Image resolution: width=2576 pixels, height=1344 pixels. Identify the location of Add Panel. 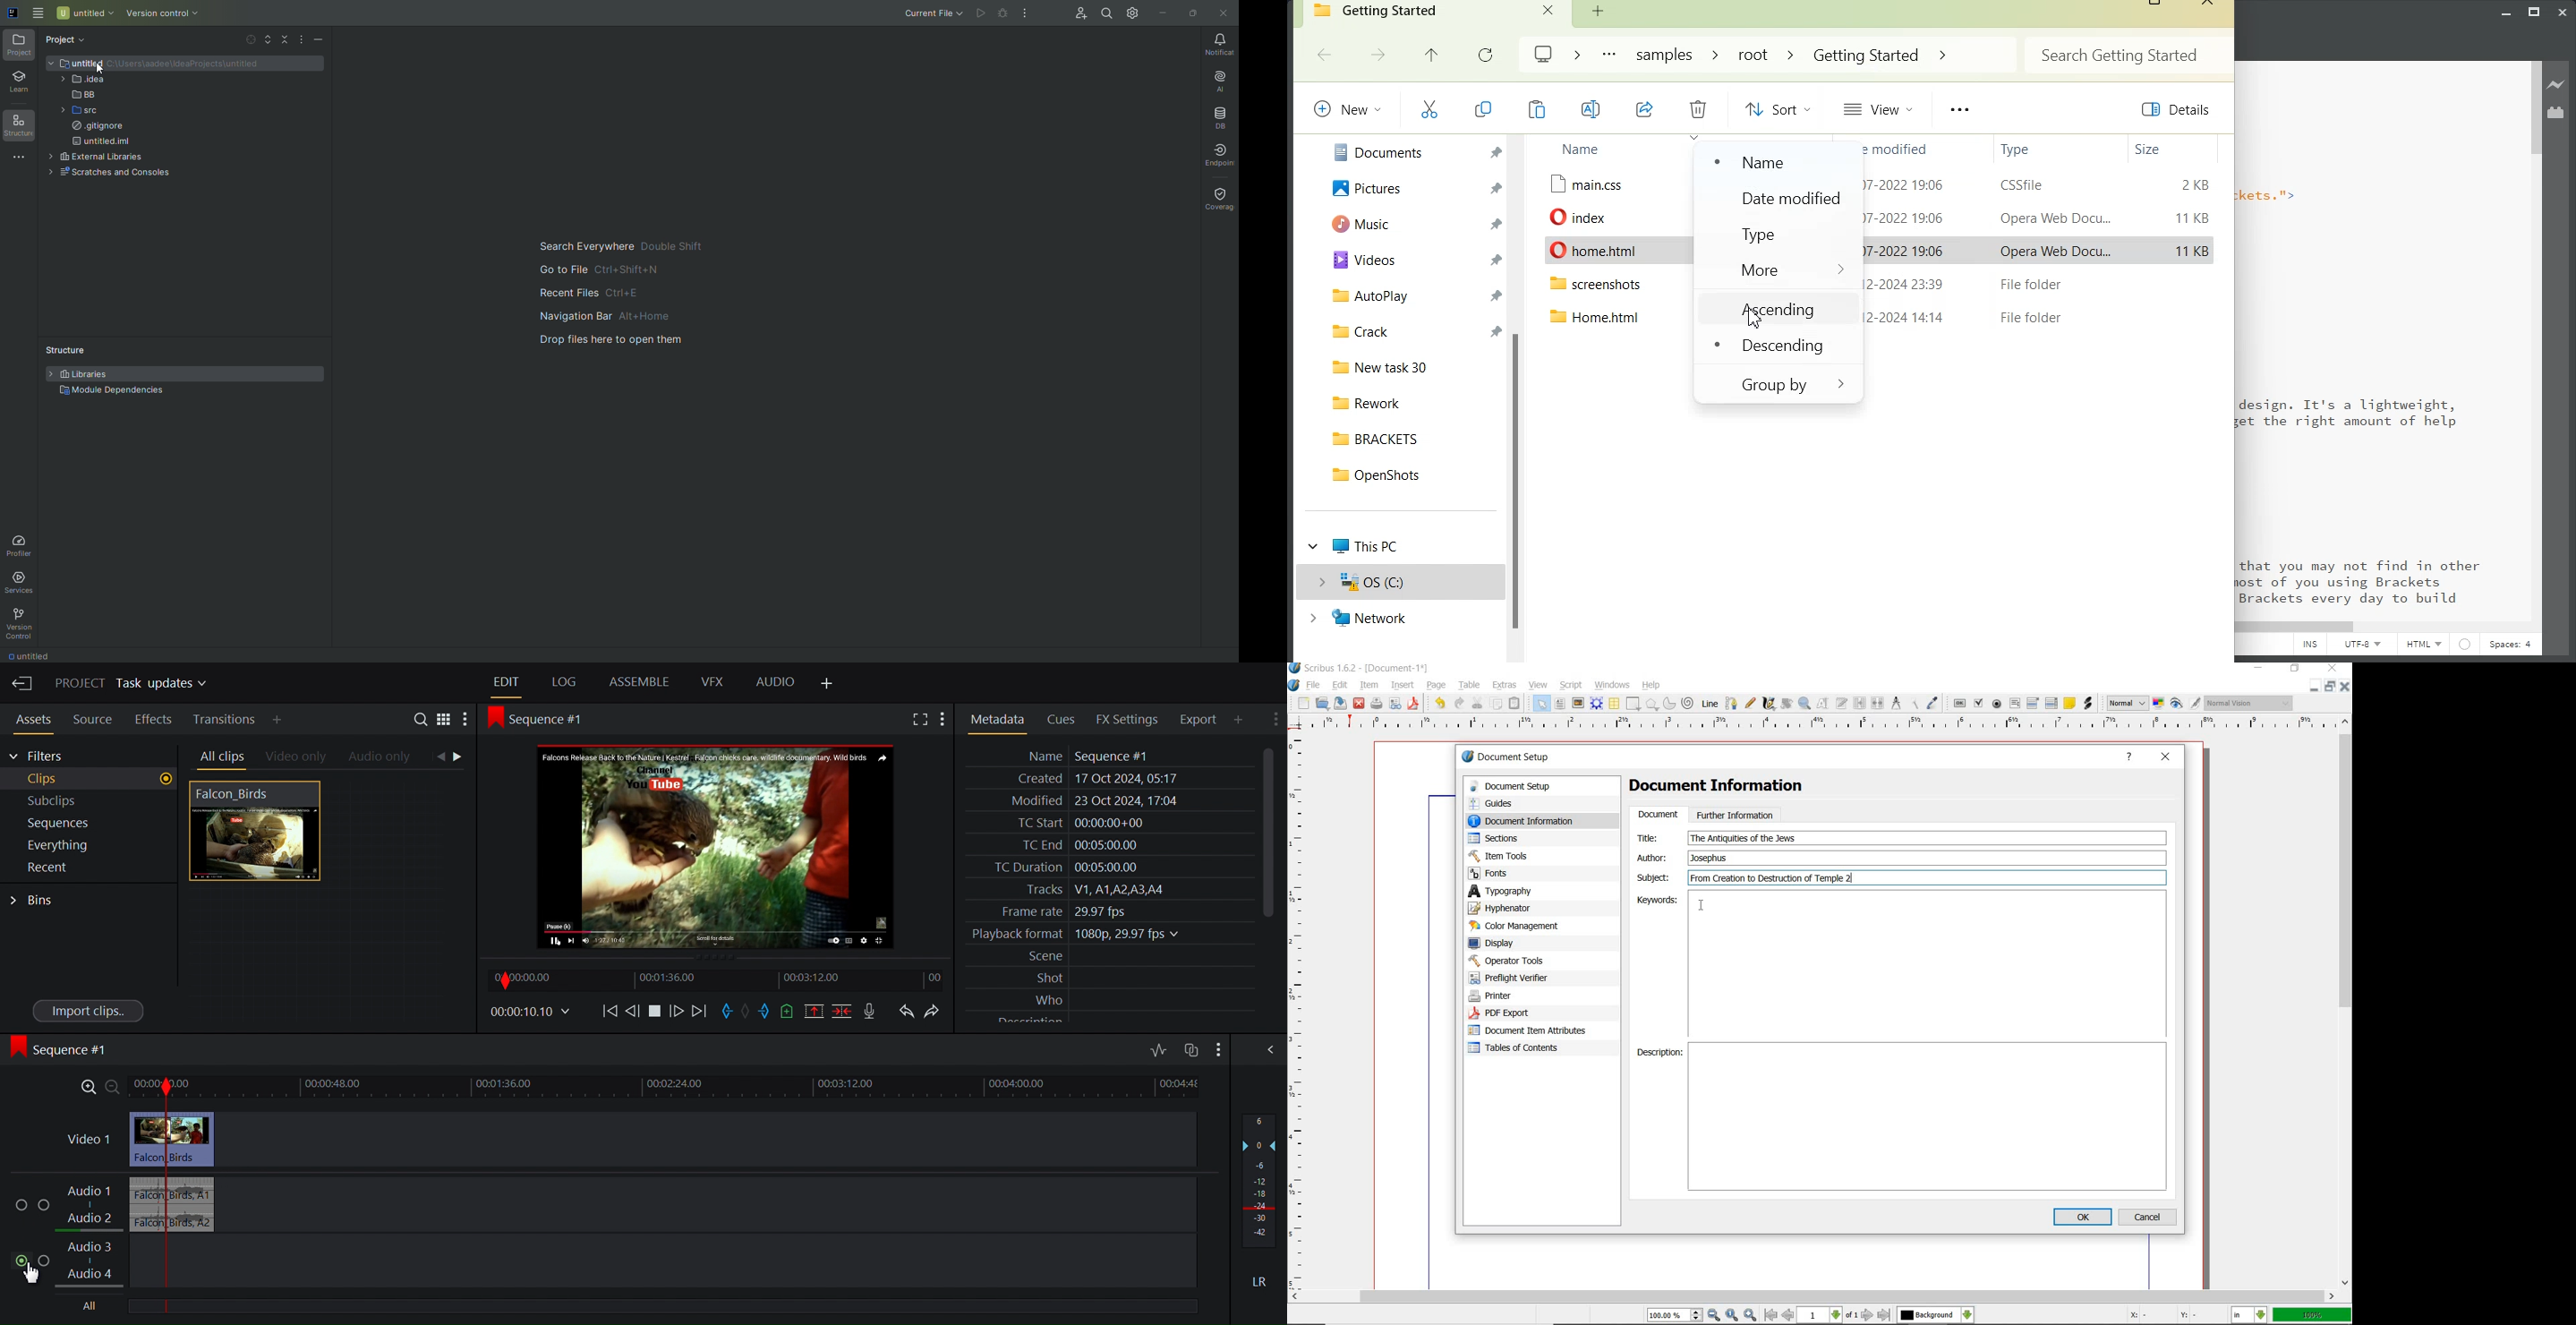
(826, 684).